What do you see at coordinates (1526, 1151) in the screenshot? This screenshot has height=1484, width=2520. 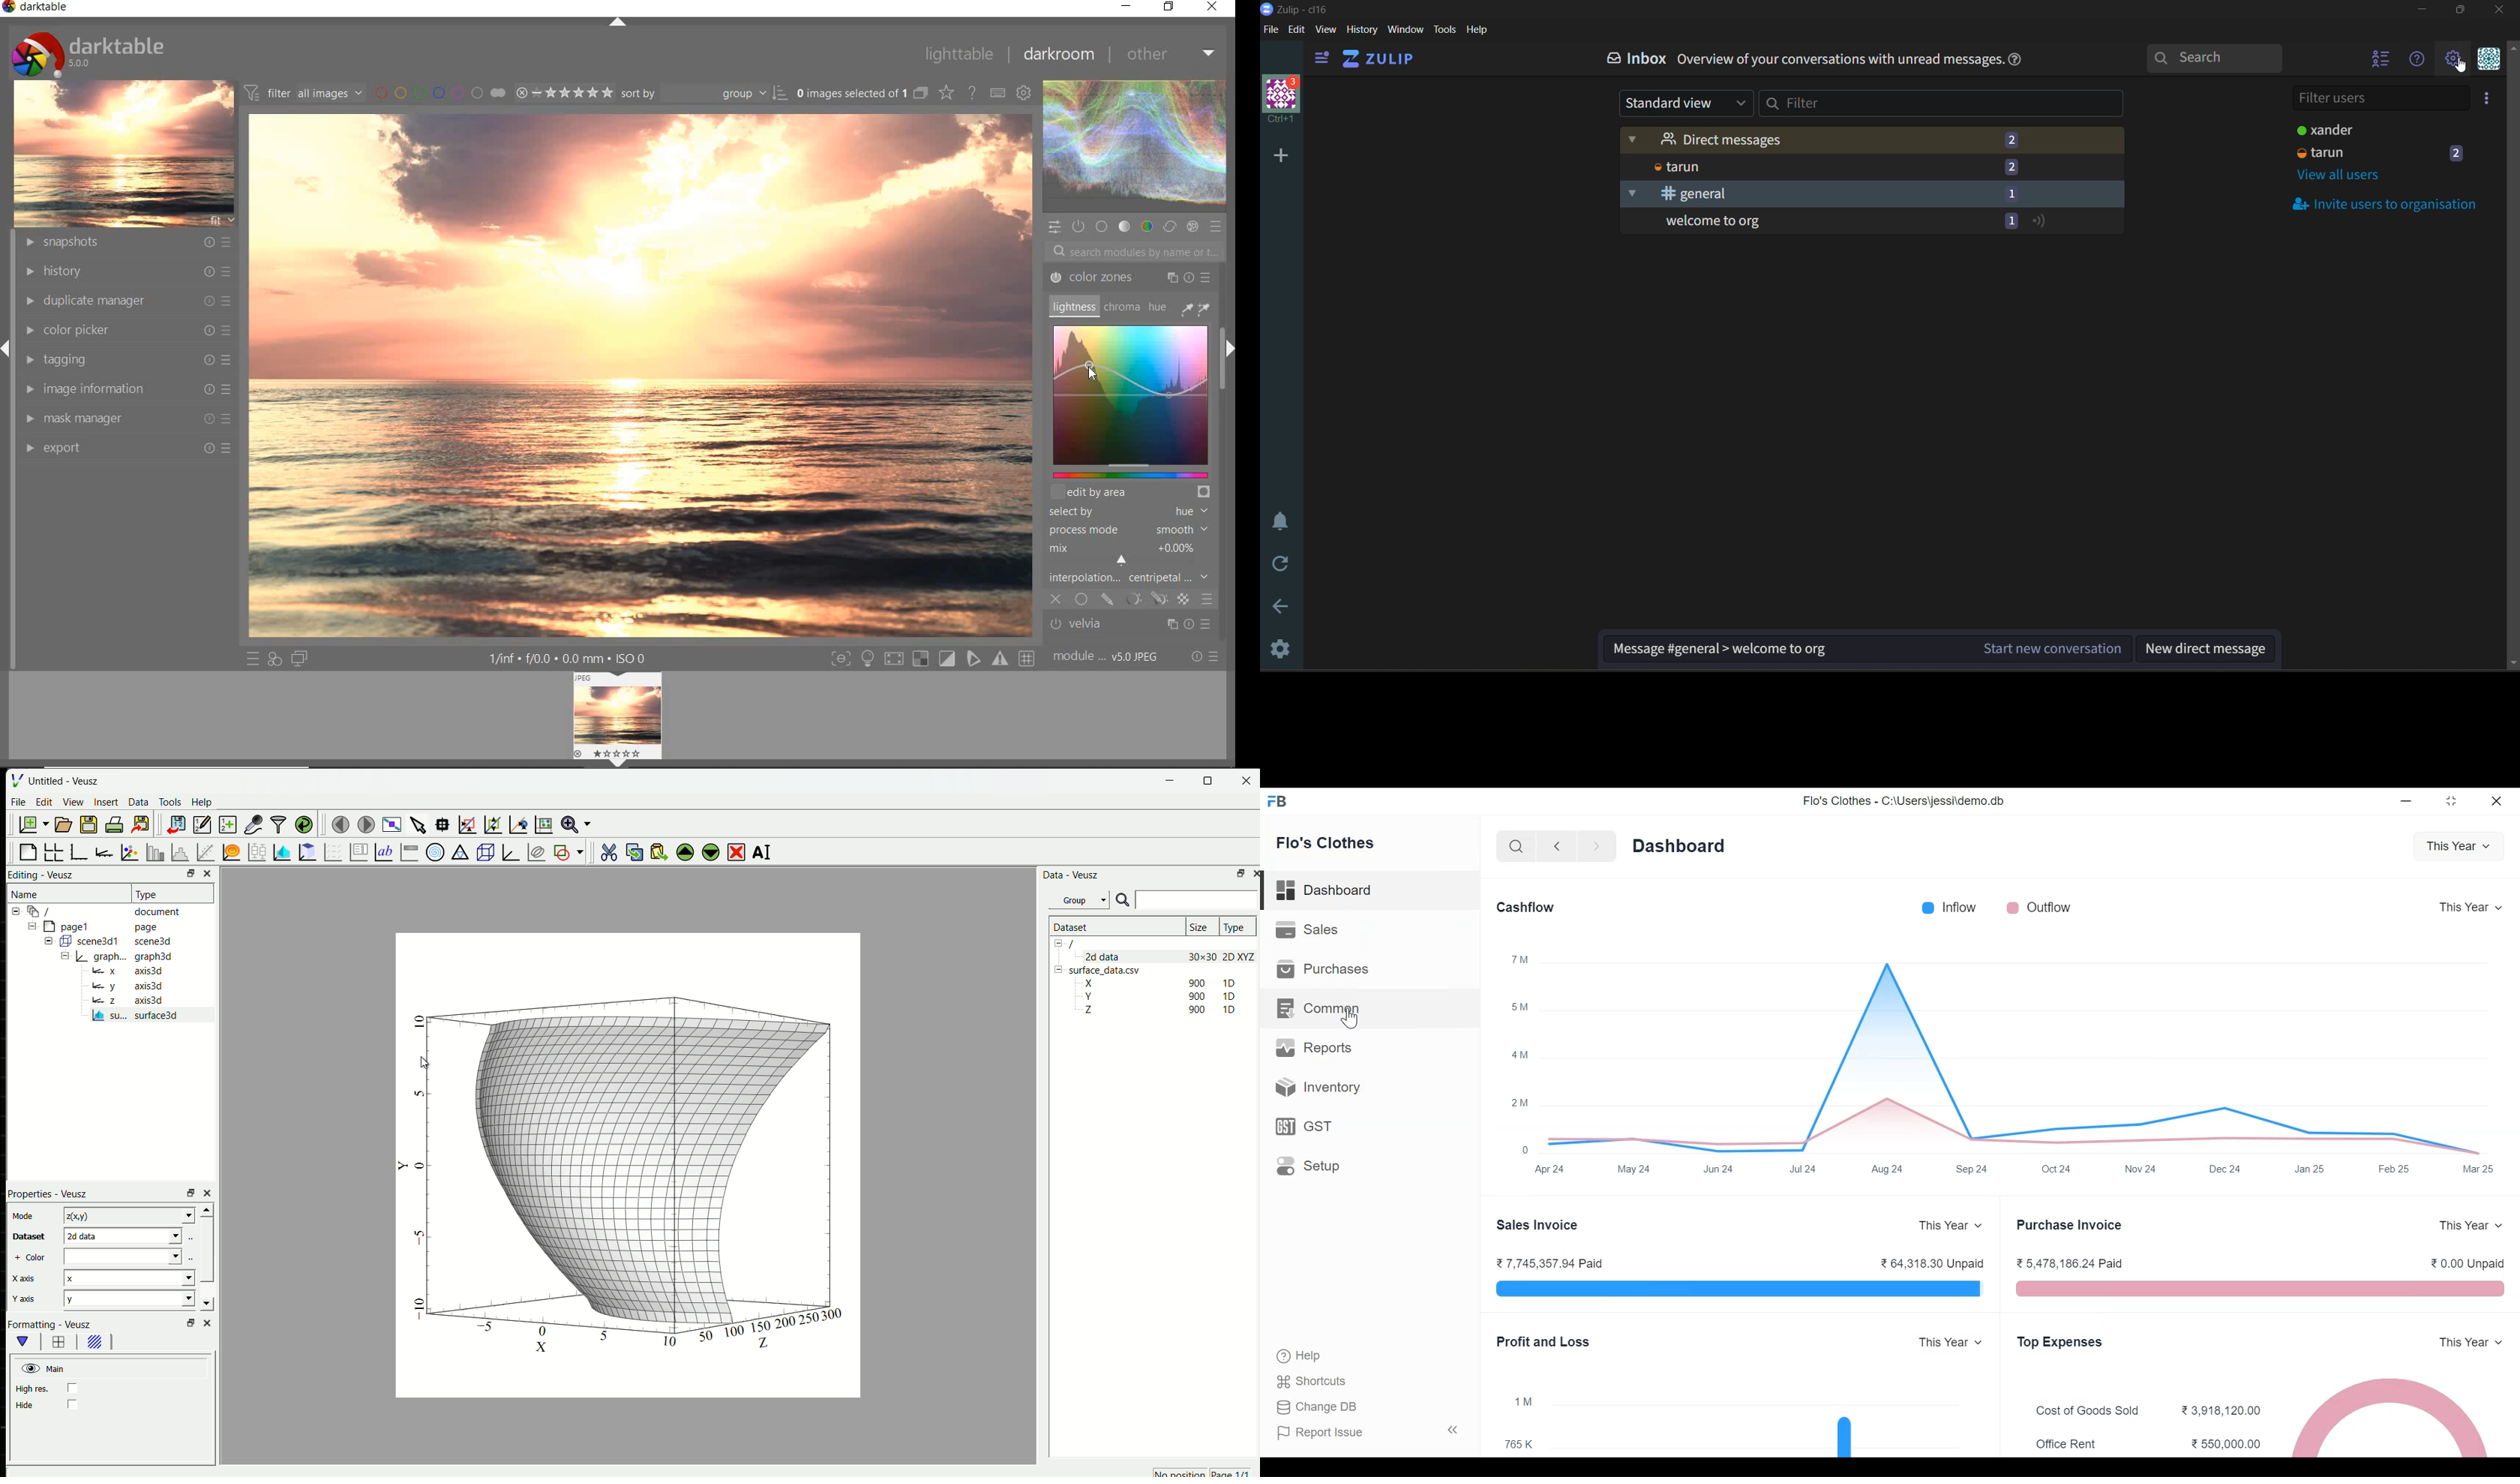 I see `0` at bounding box center [1526, 1151].